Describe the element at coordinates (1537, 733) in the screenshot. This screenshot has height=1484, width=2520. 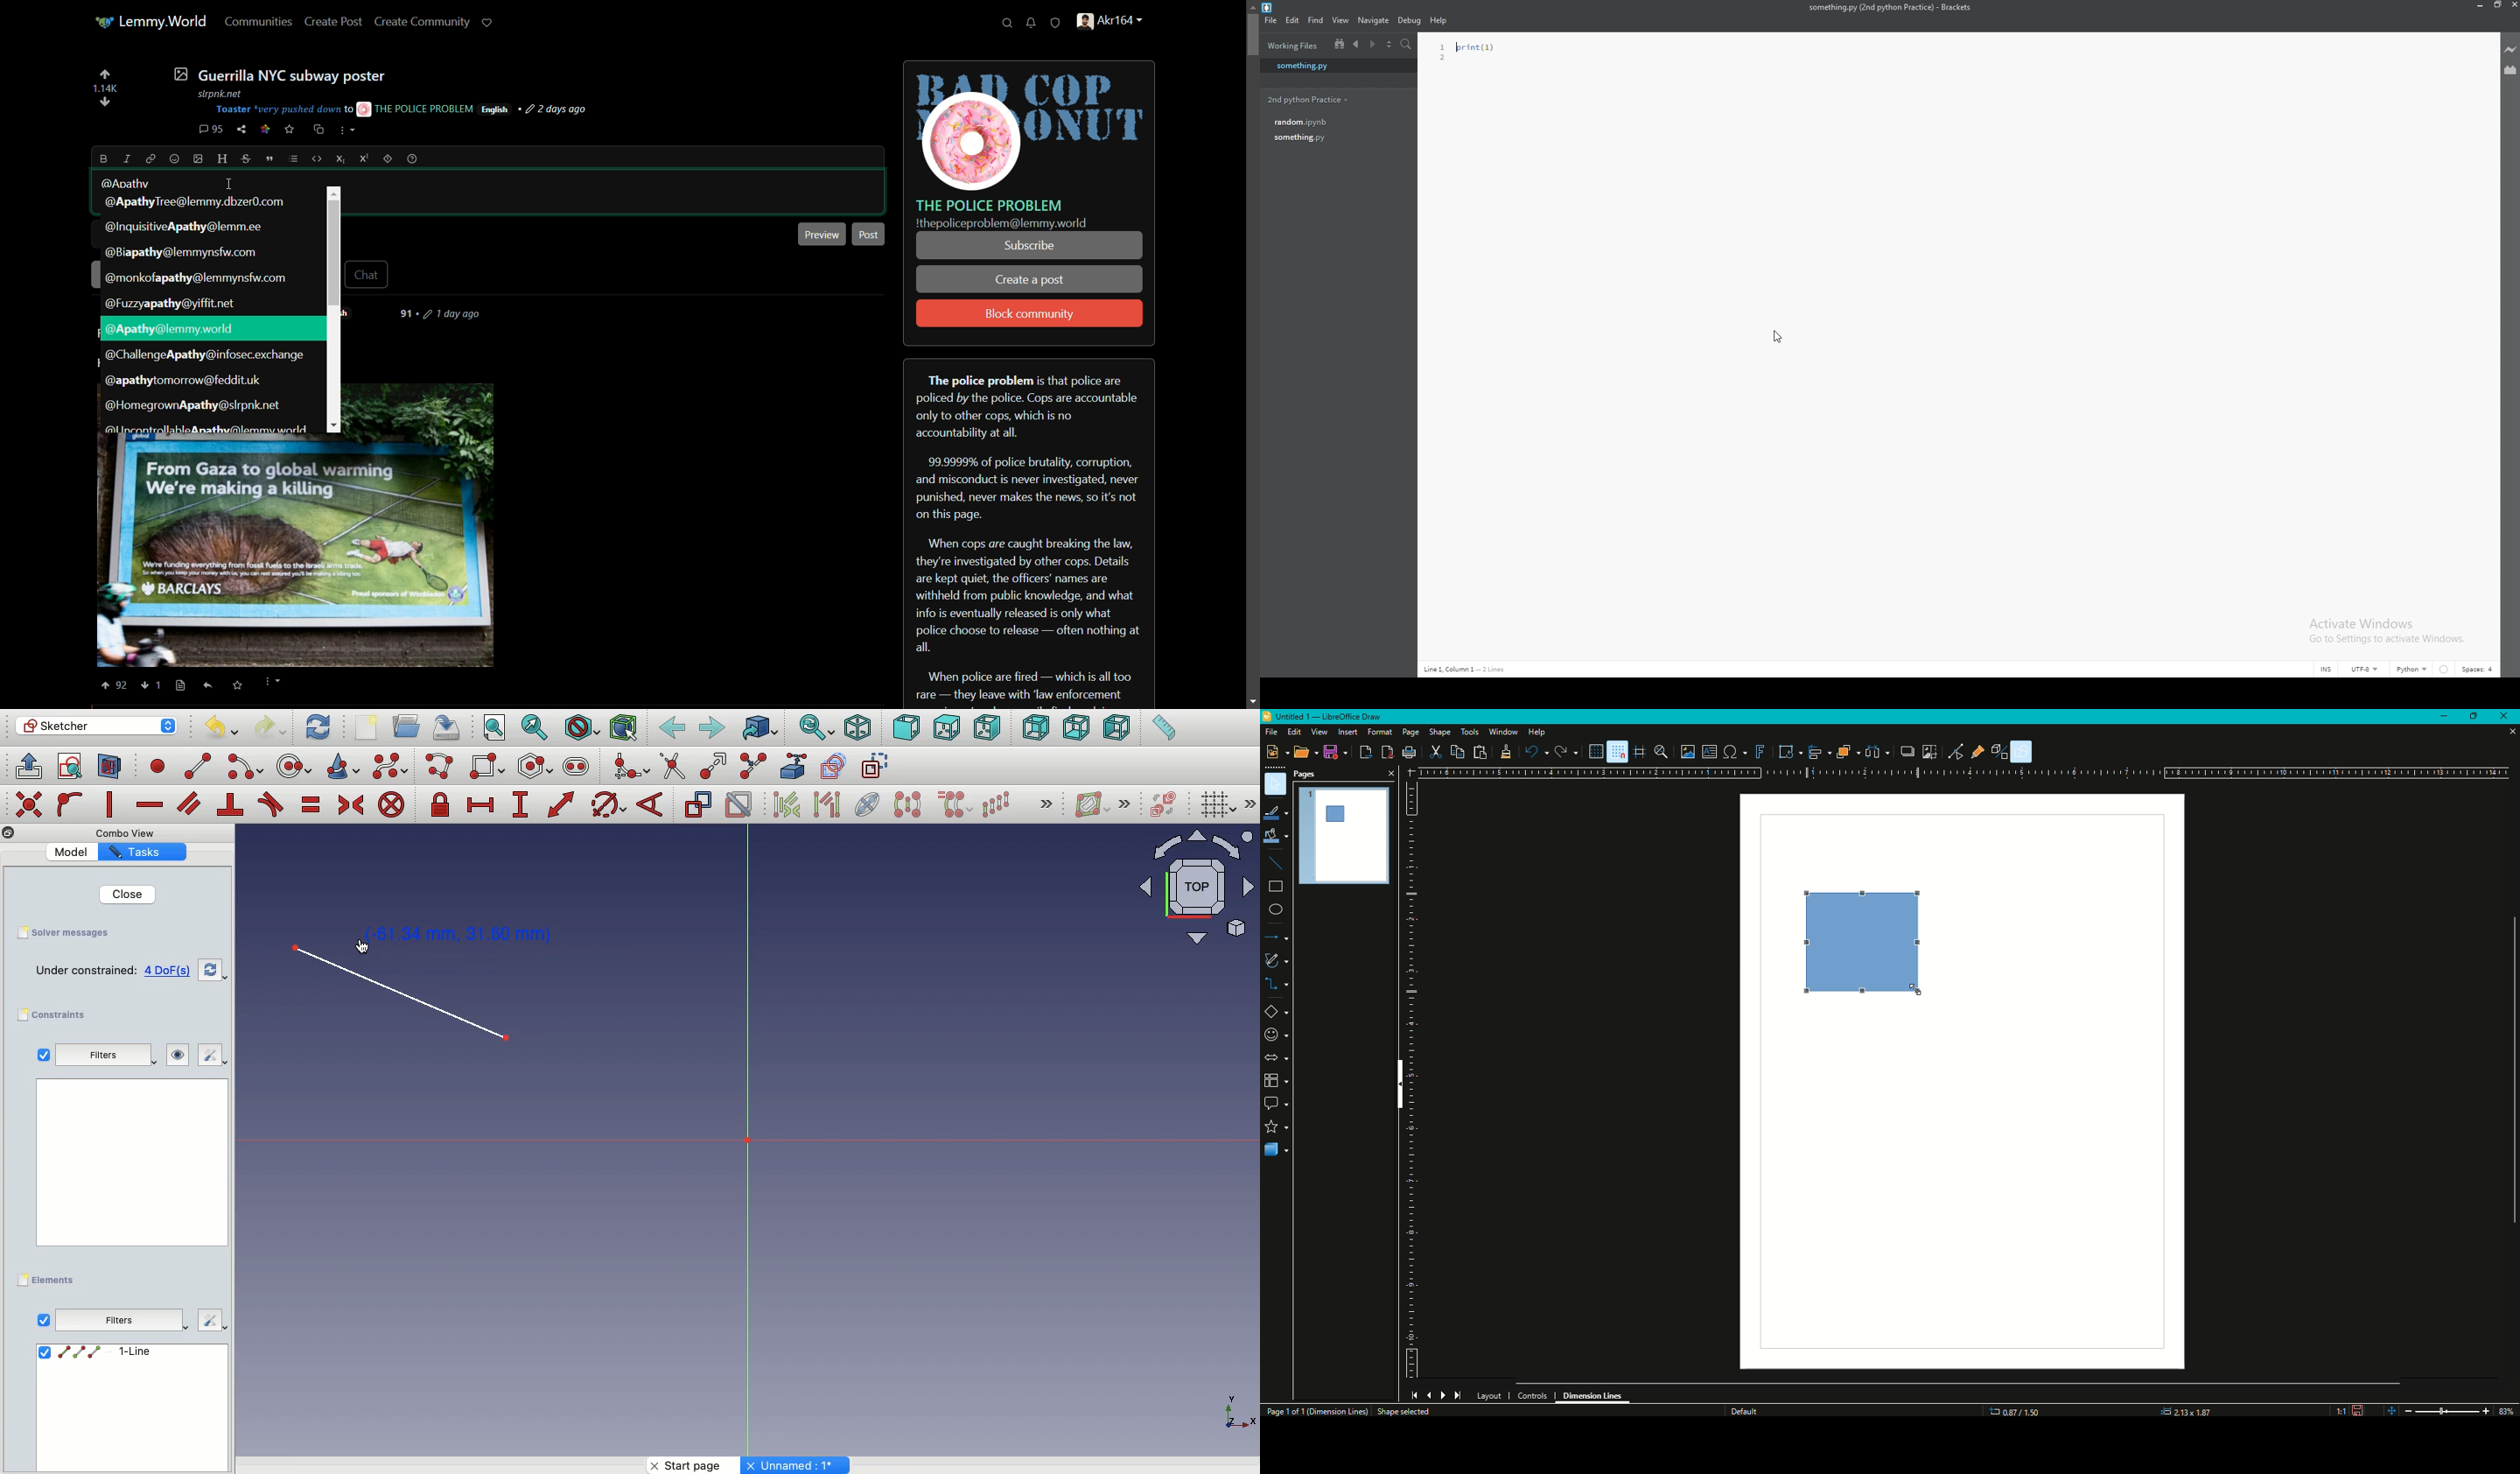
I see `Help` at that location.